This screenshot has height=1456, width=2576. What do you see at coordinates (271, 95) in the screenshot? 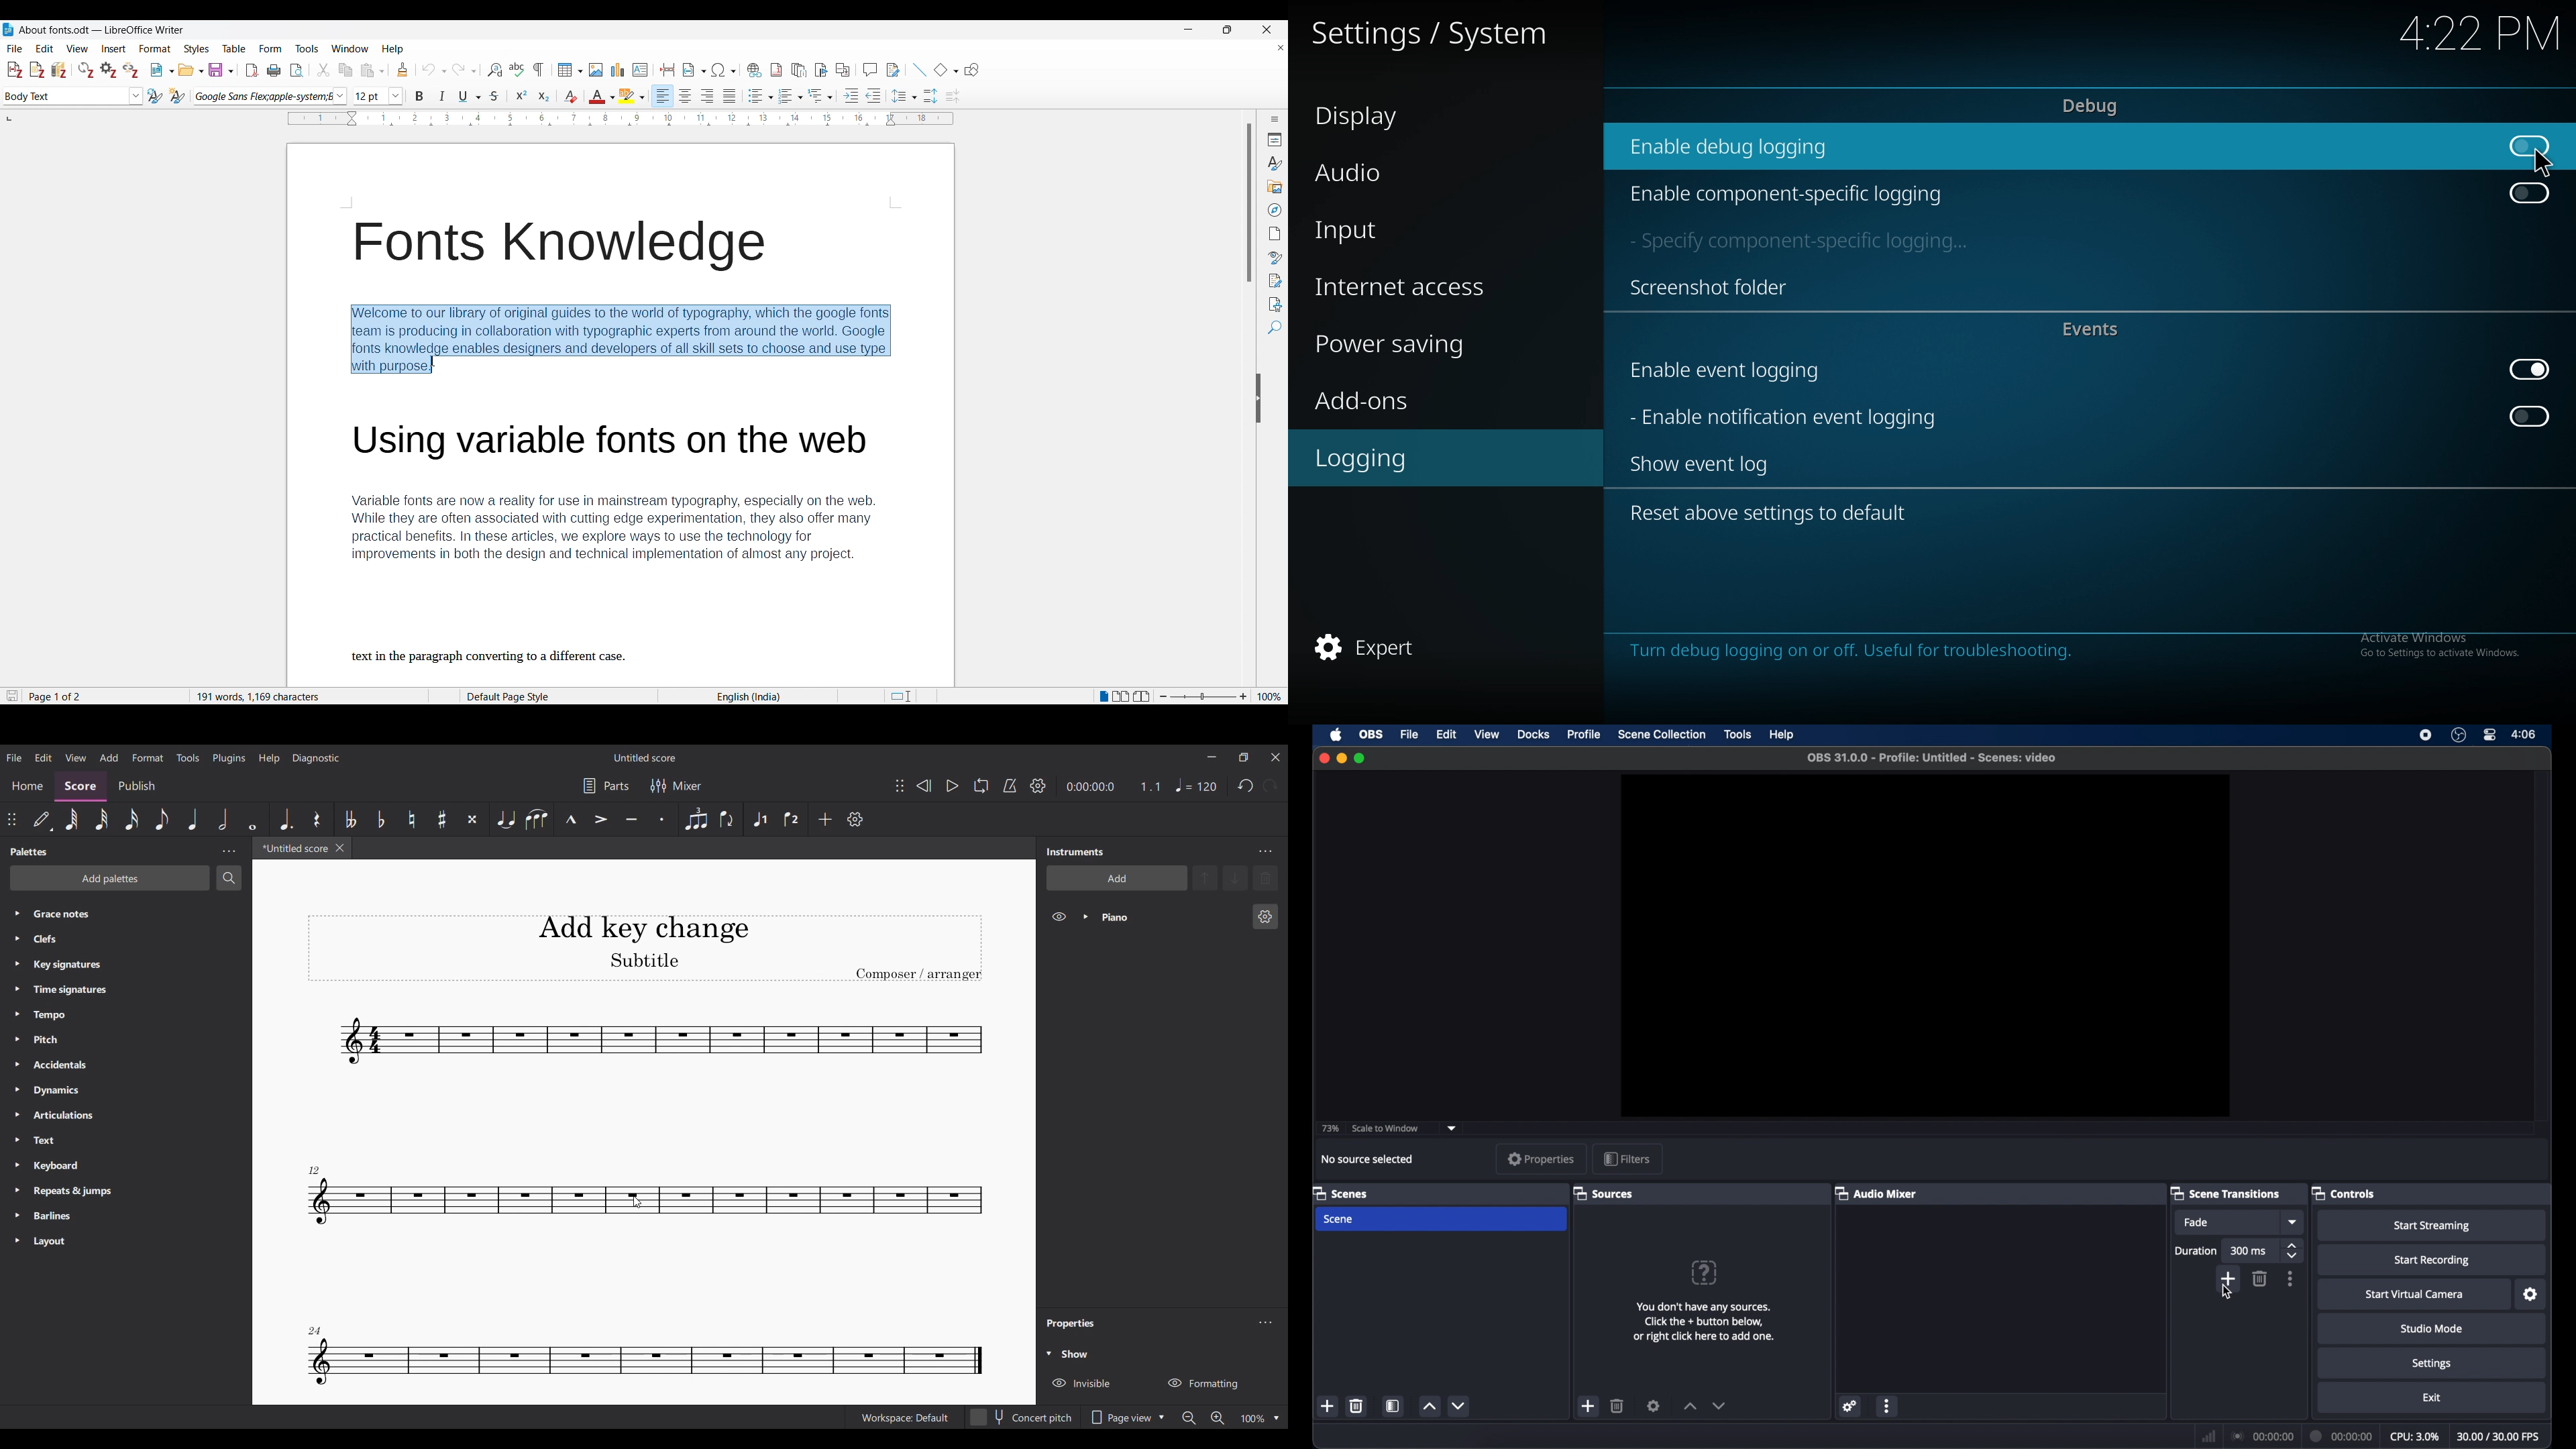
I see `Font options` at bounding box center [271, 95].